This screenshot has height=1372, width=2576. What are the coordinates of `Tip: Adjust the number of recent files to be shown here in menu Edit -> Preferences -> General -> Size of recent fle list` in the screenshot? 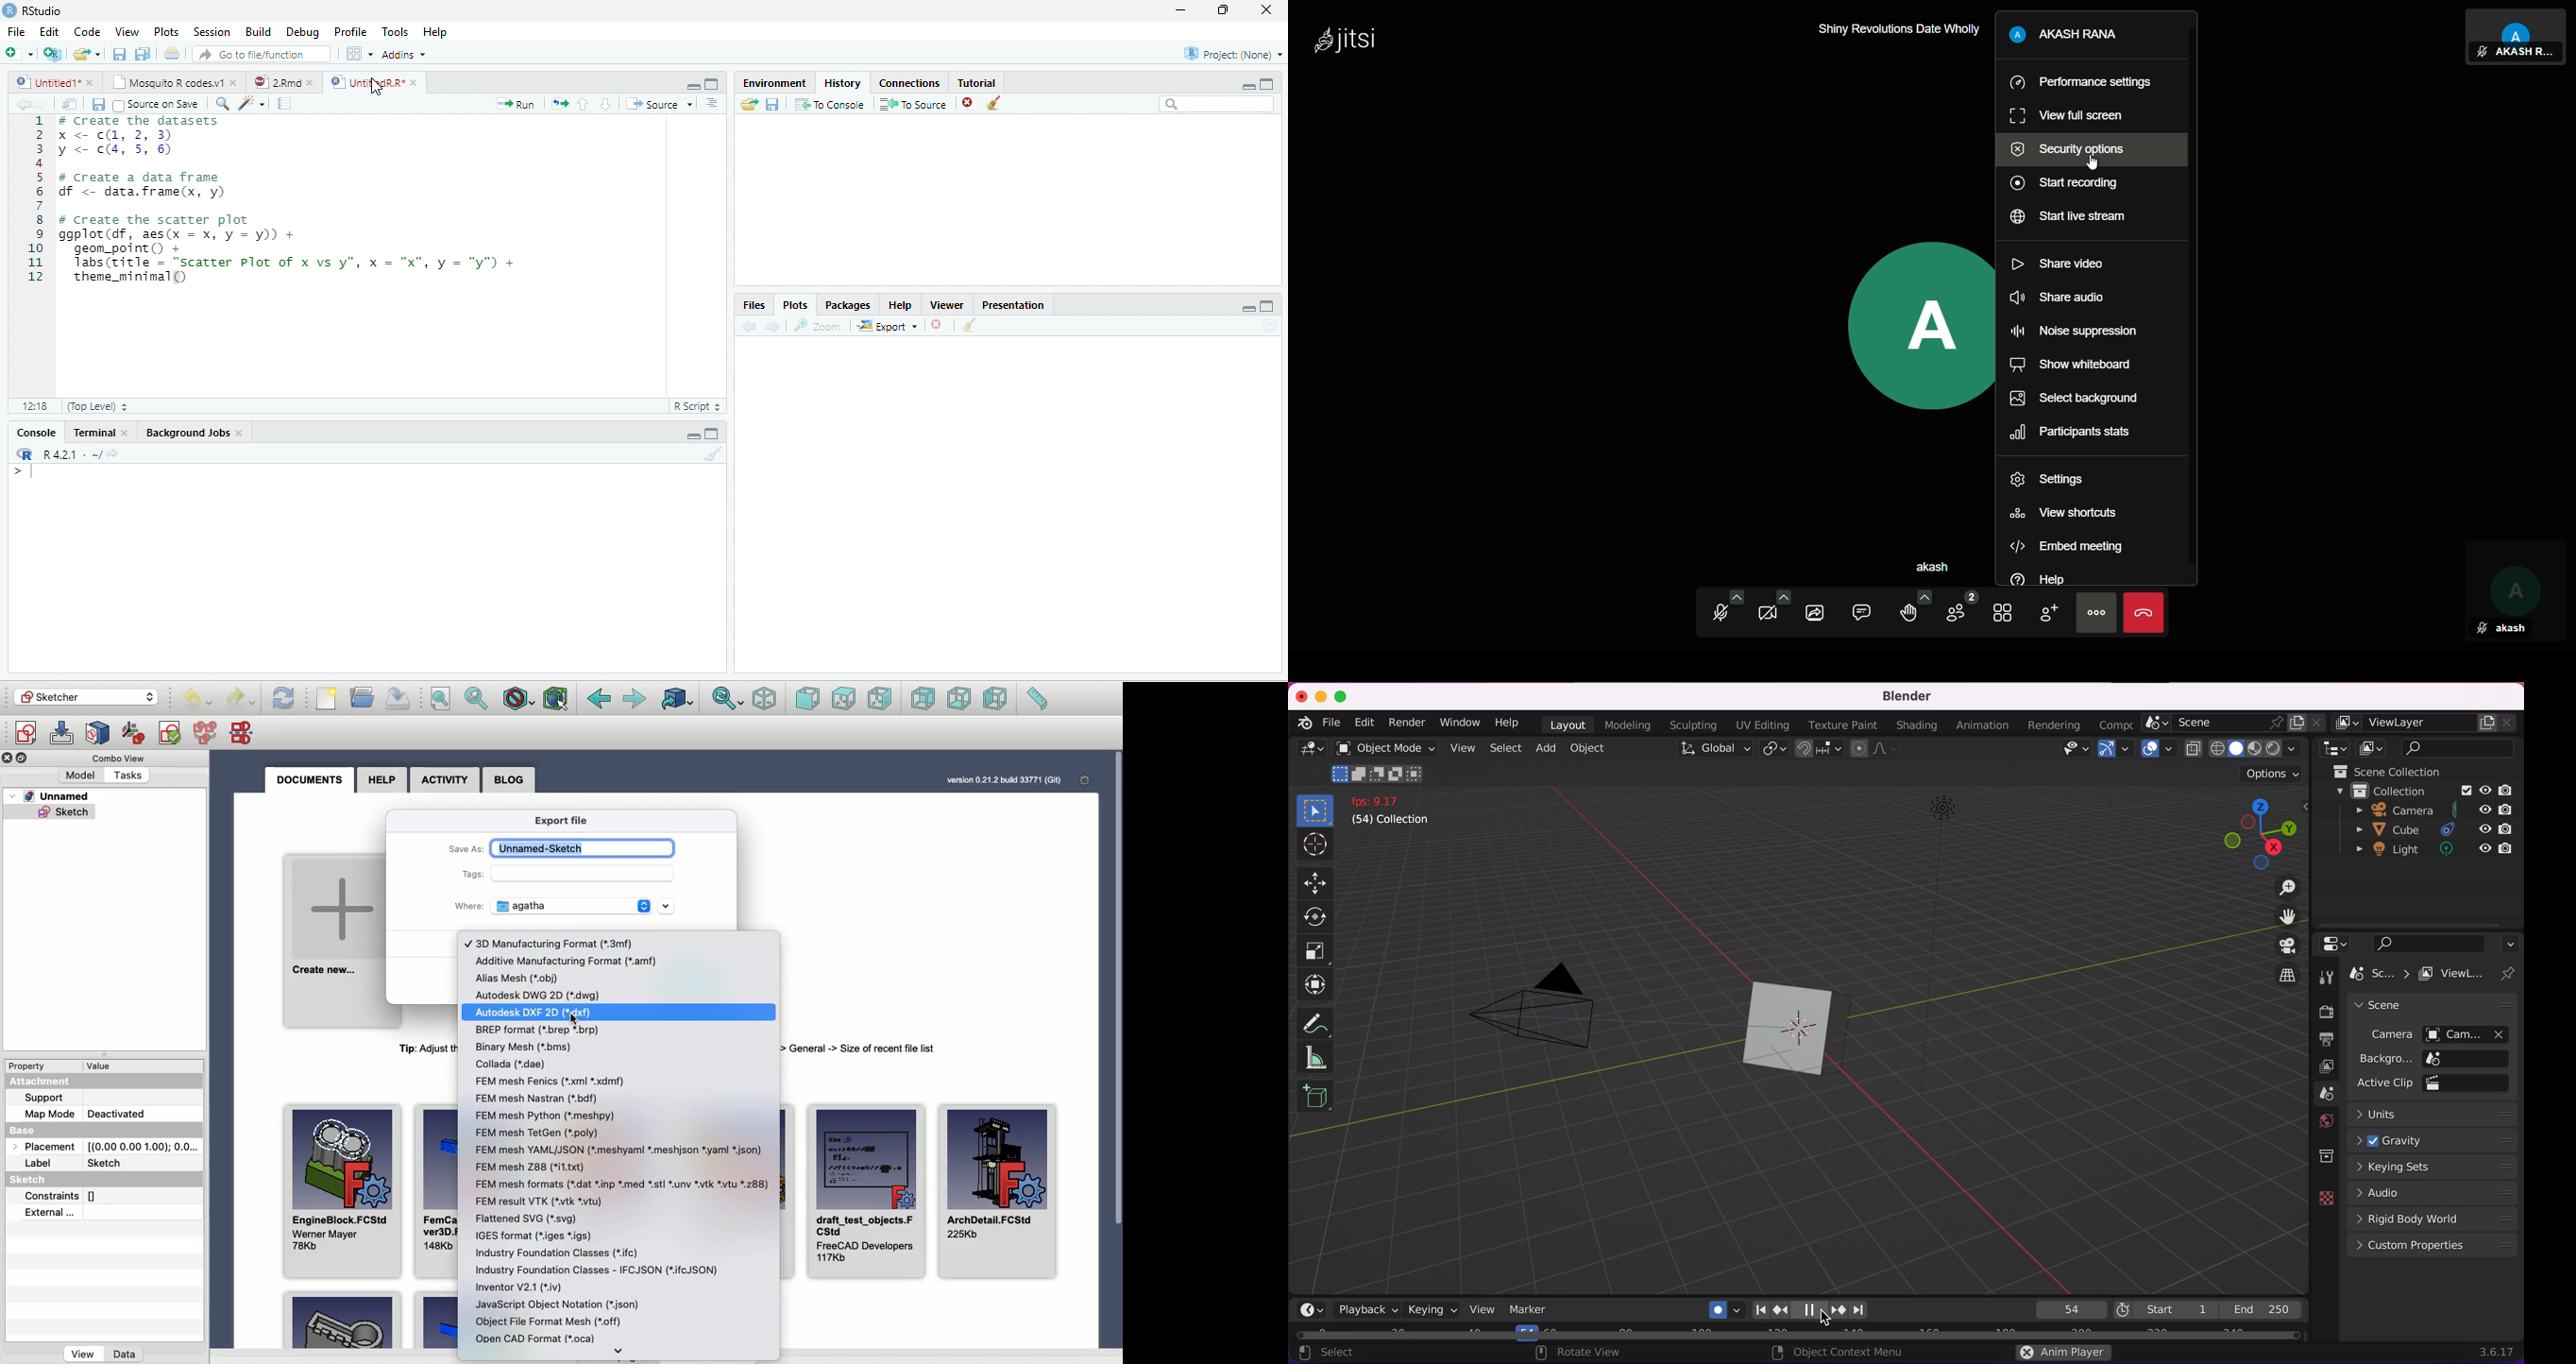 It's located at (869, 1049).